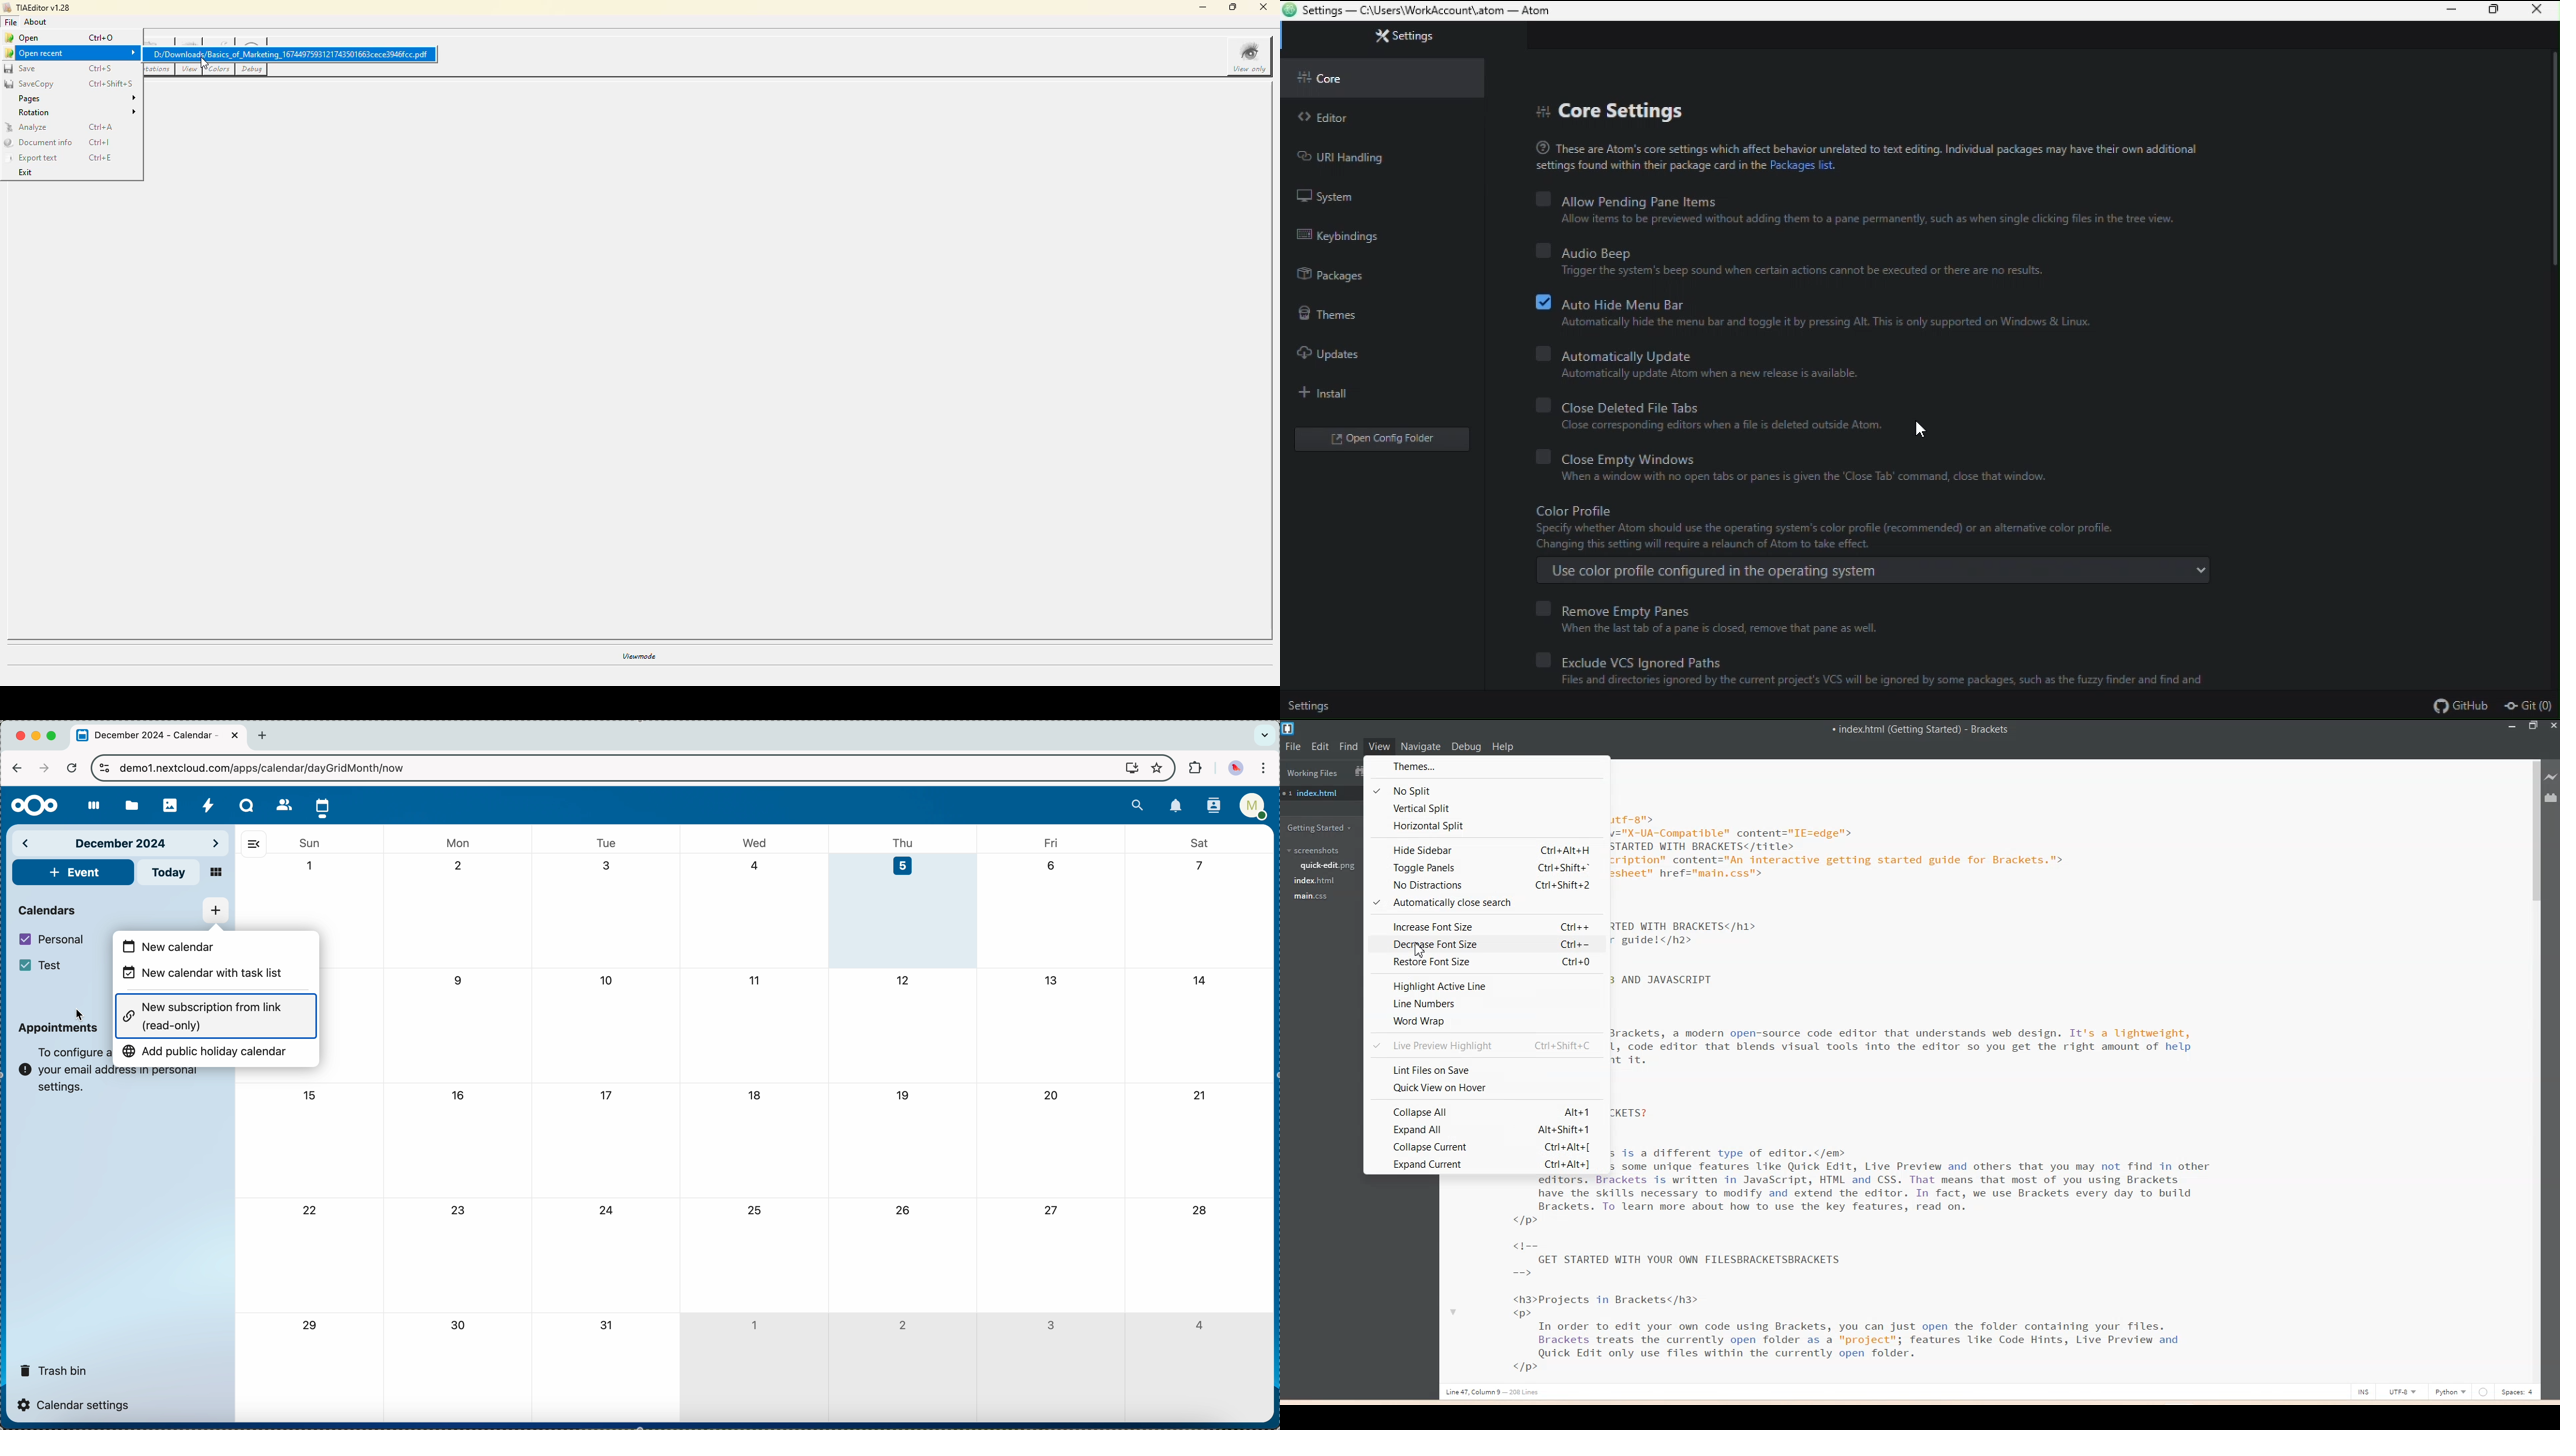 The width and height of the screenshot is (2576, 1456). Describe the element at coordinates (1487, 826) in the screenshot. I see `Horizontal Split` at that location.